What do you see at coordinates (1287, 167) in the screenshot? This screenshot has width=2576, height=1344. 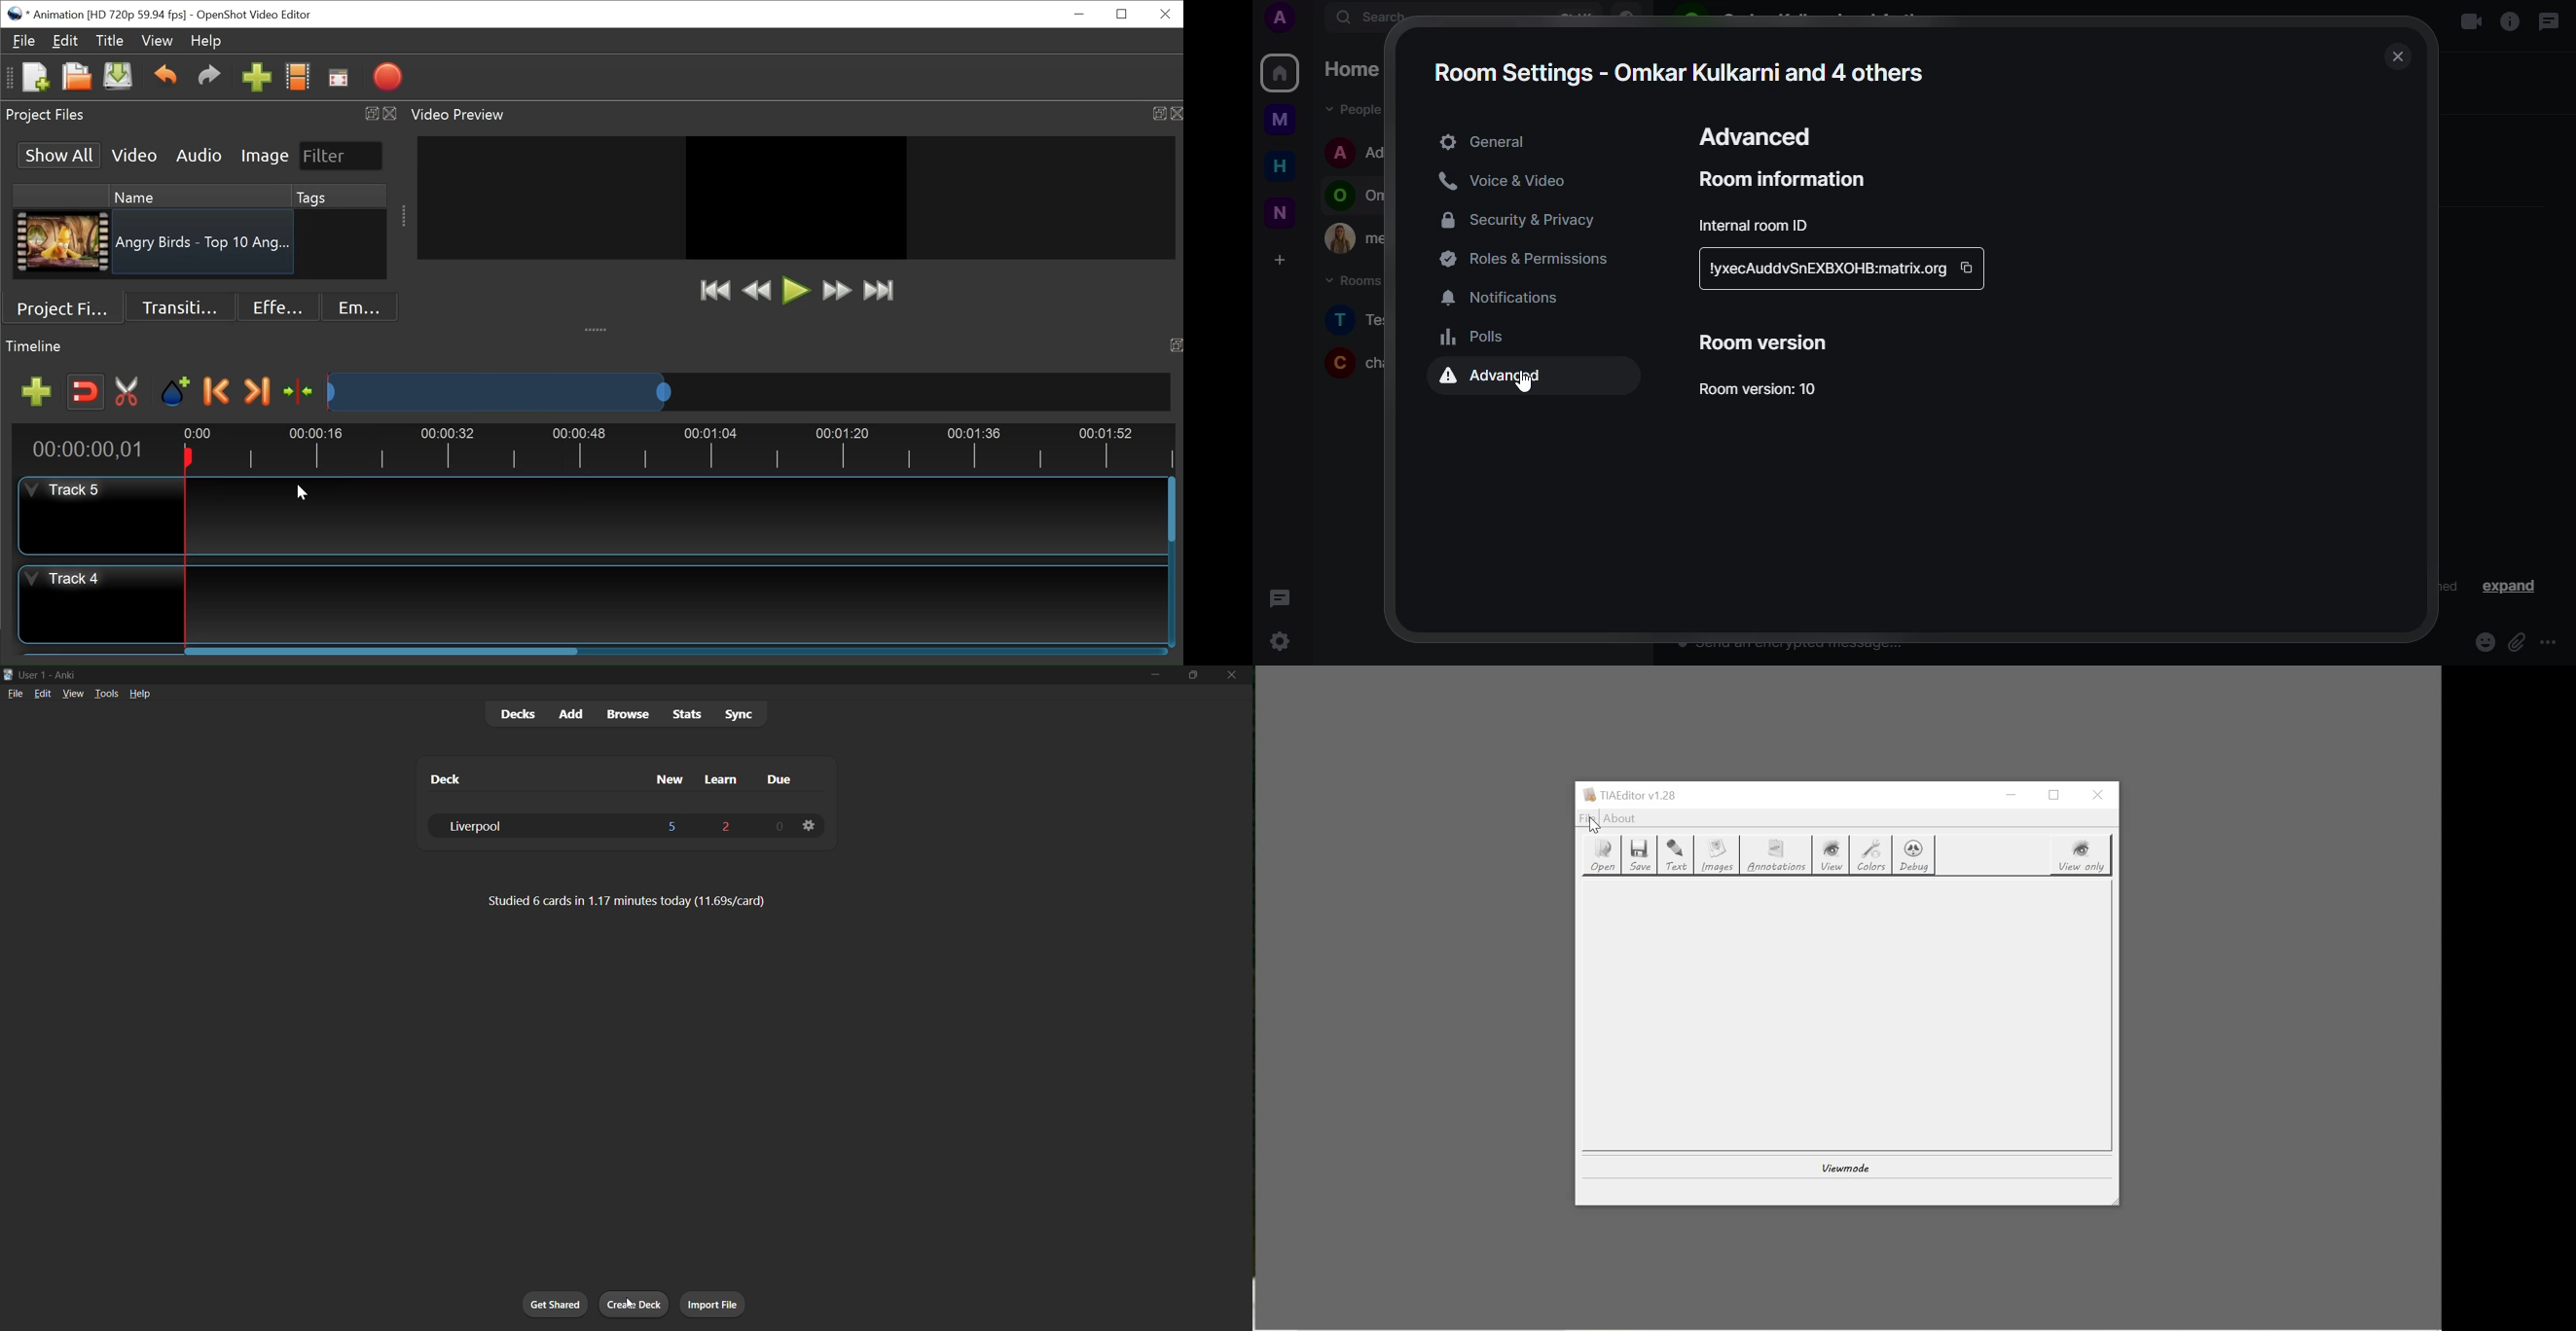 I see `h` at bounding box center [1287, 167].